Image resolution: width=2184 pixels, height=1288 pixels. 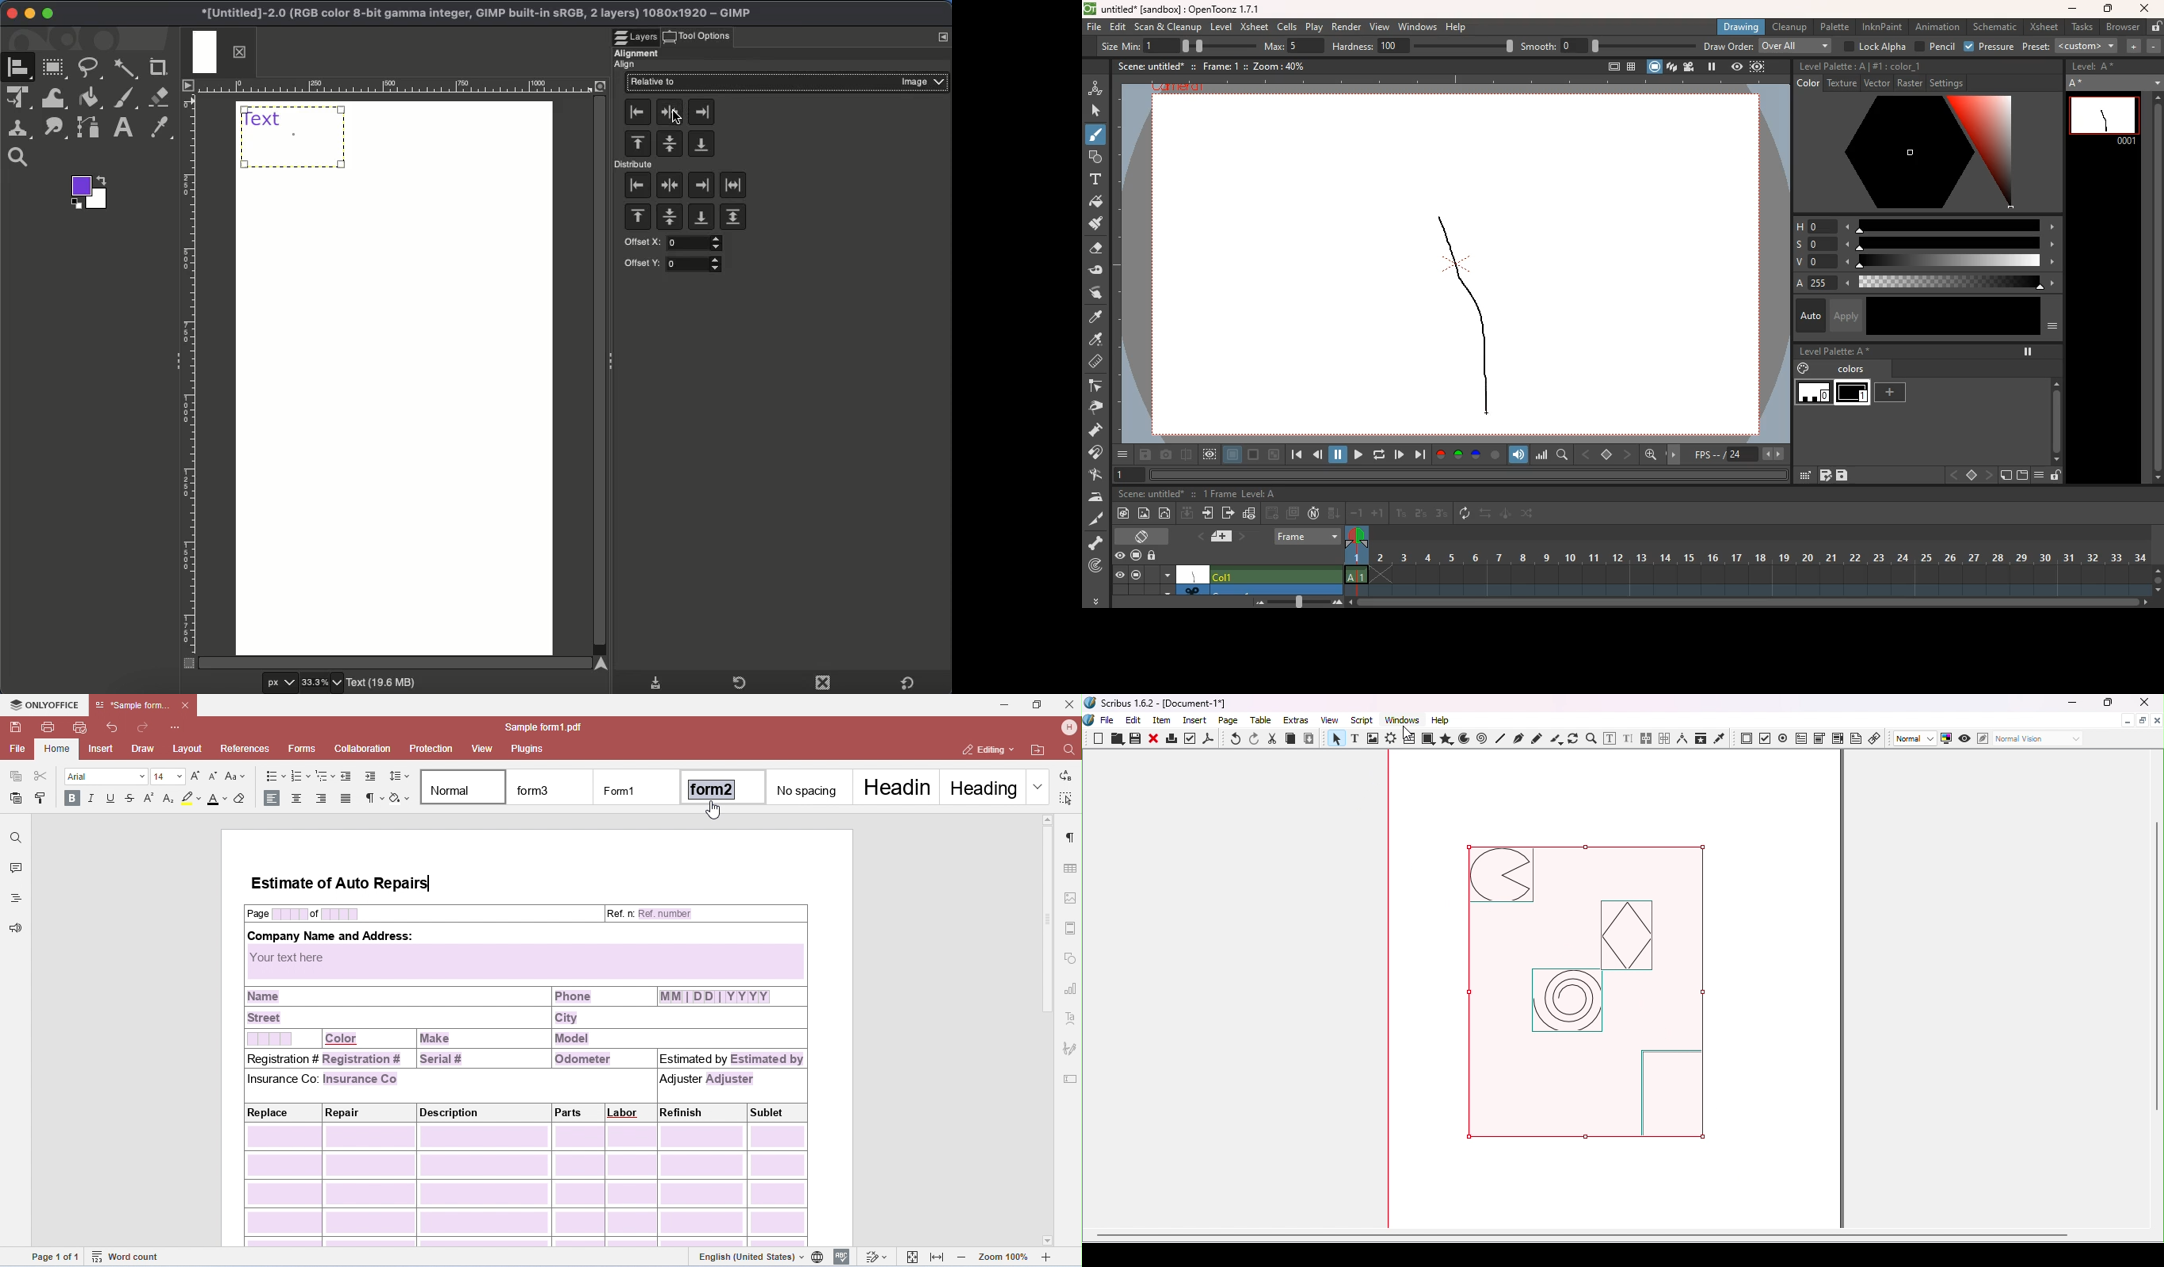 I want to click on Eye dropper, so click(x=1720, y=738).